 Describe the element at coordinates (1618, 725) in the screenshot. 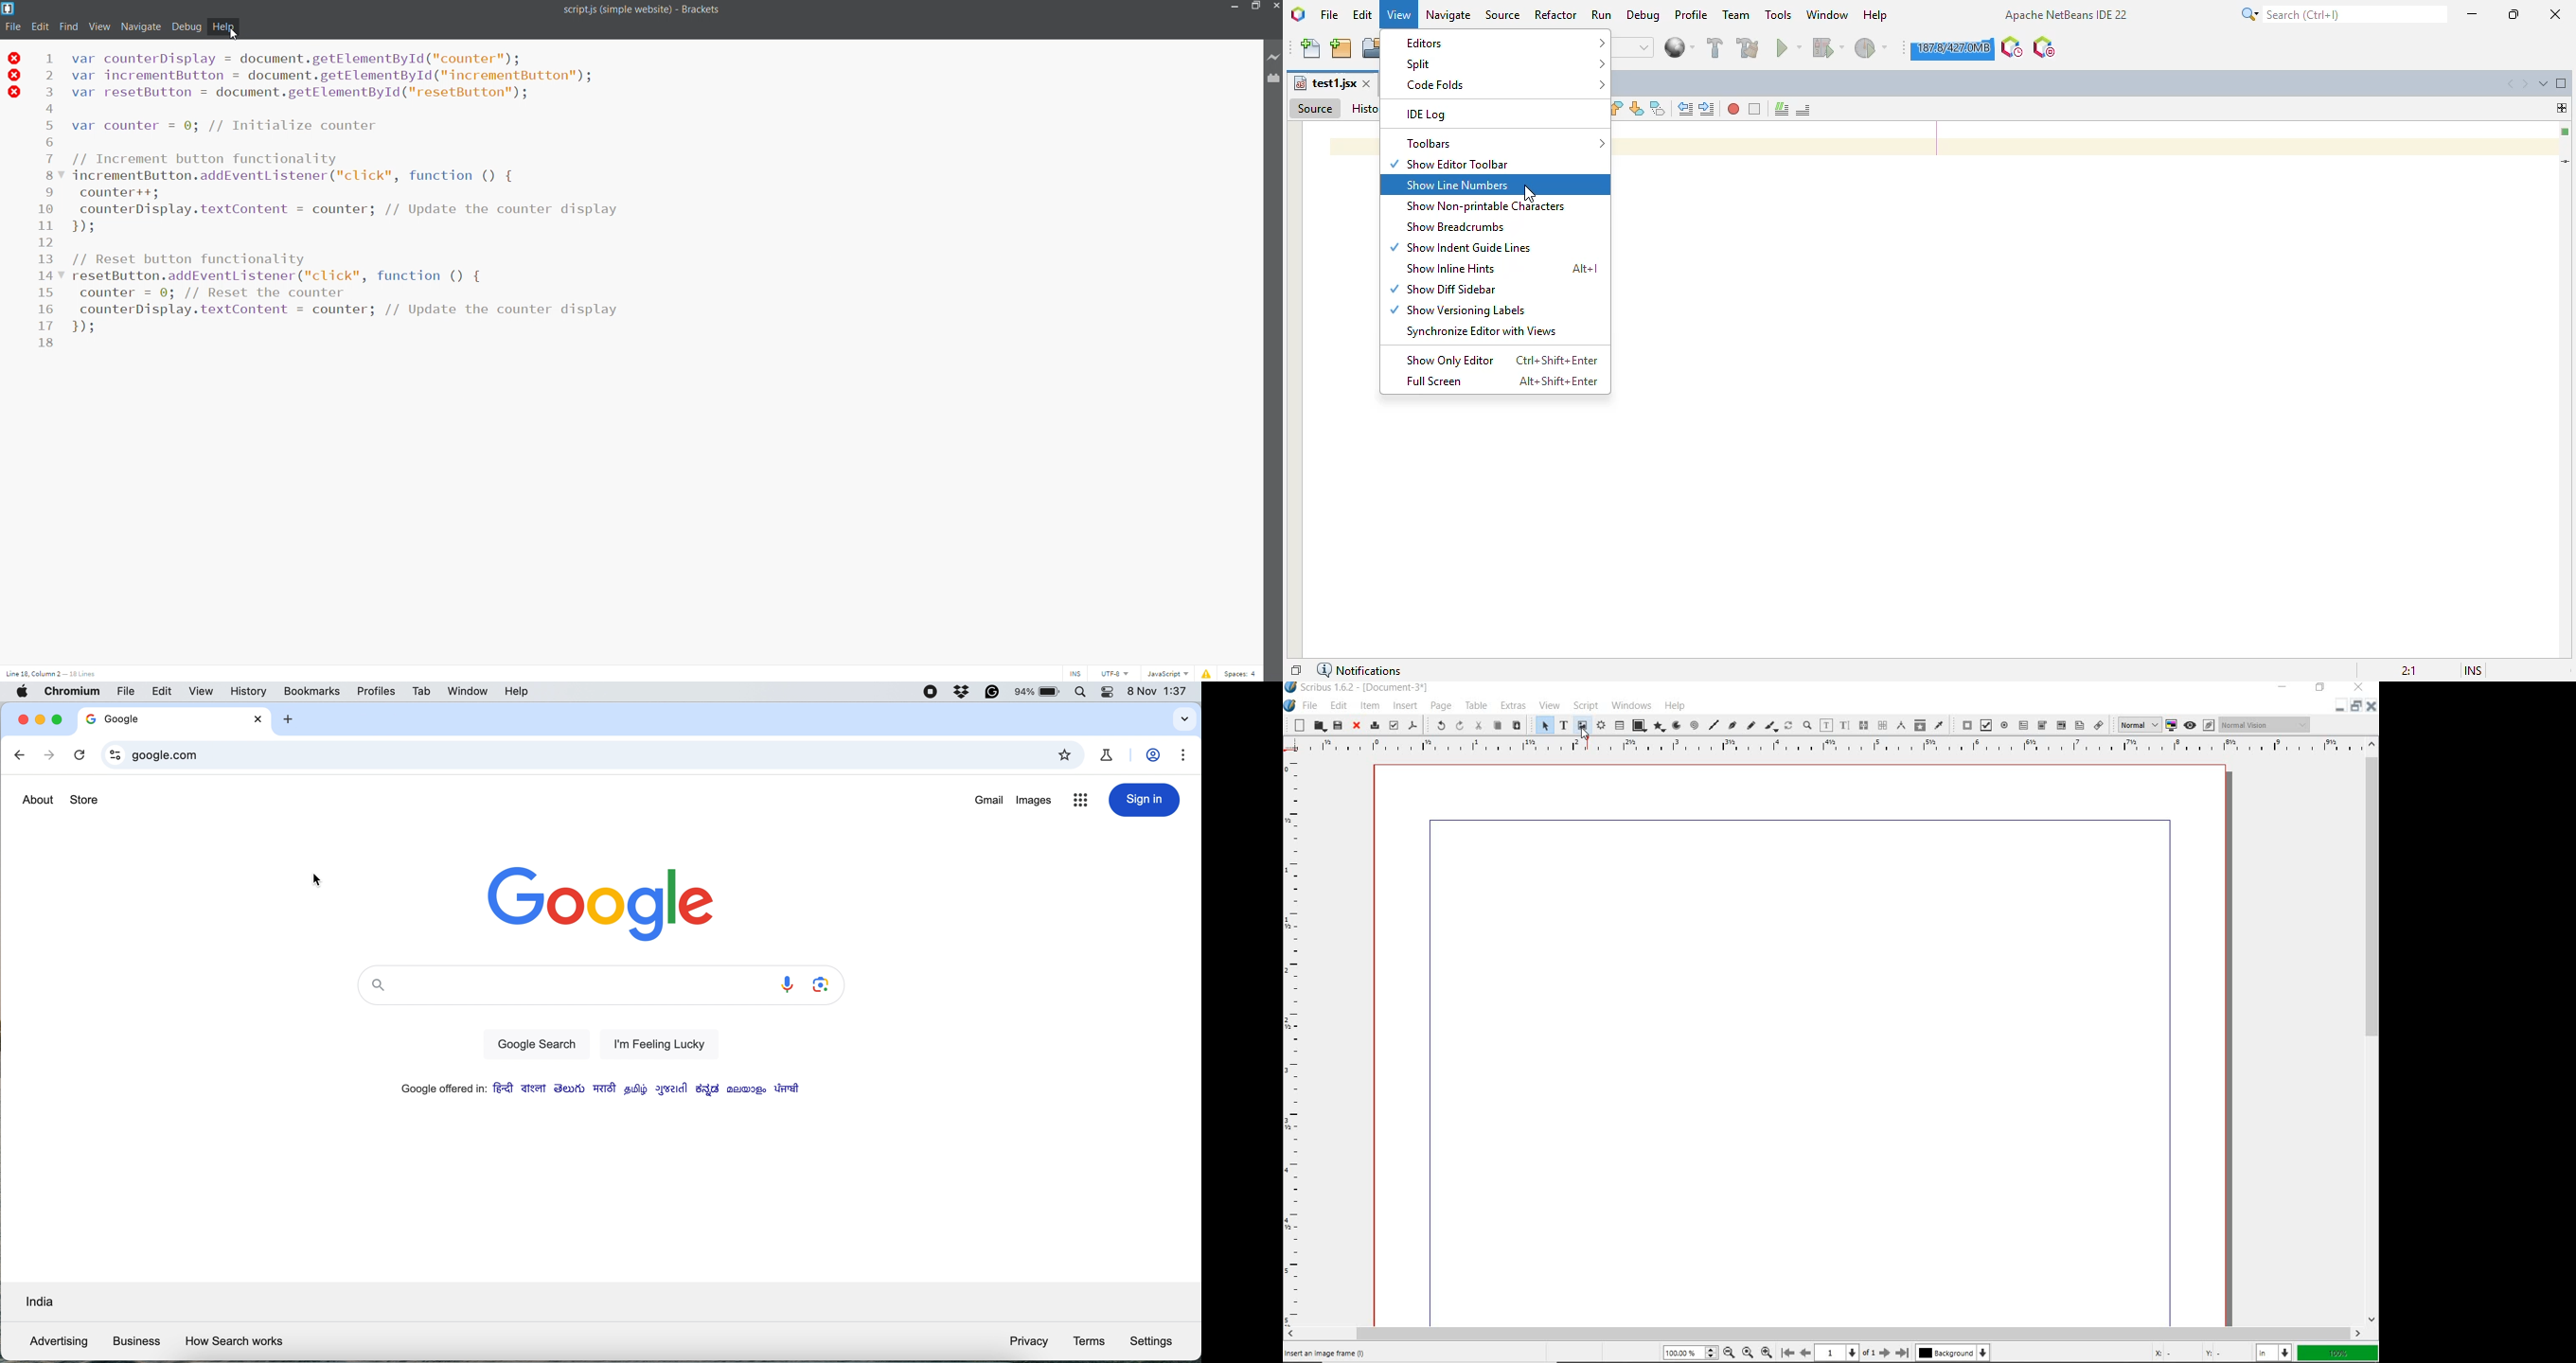

I see `table` at that location.